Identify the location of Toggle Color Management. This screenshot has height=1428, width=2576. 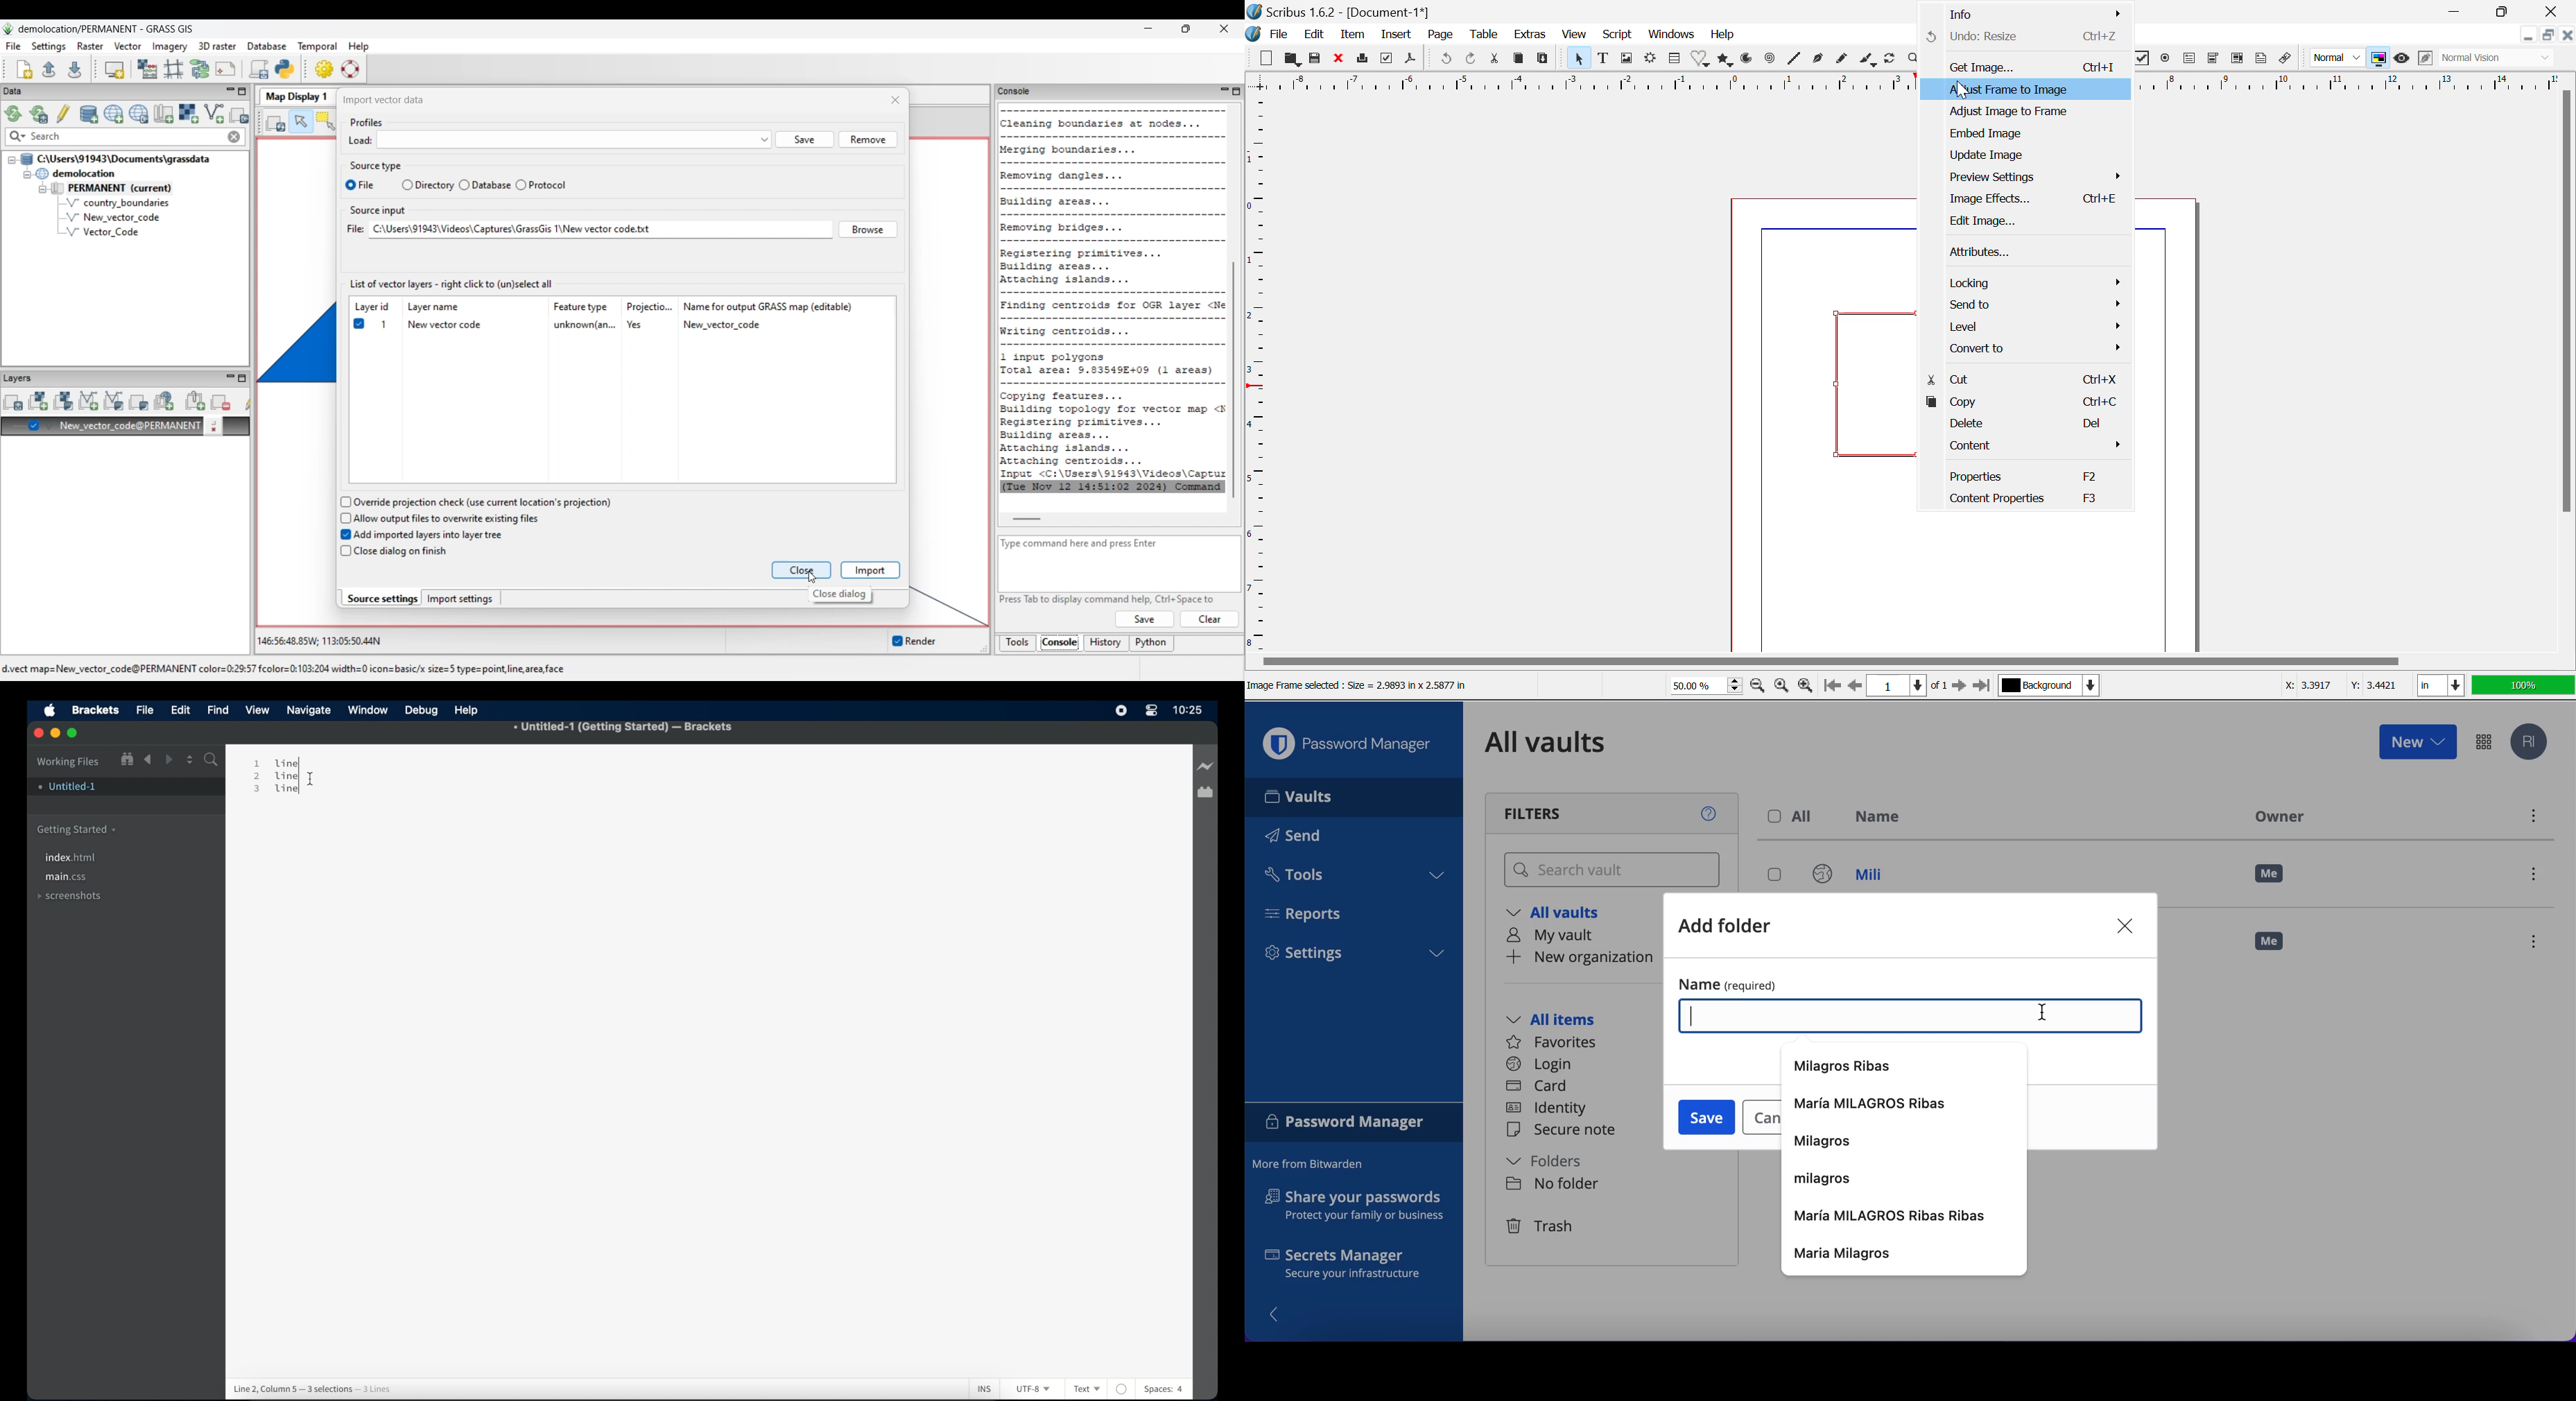
(2378, 58).